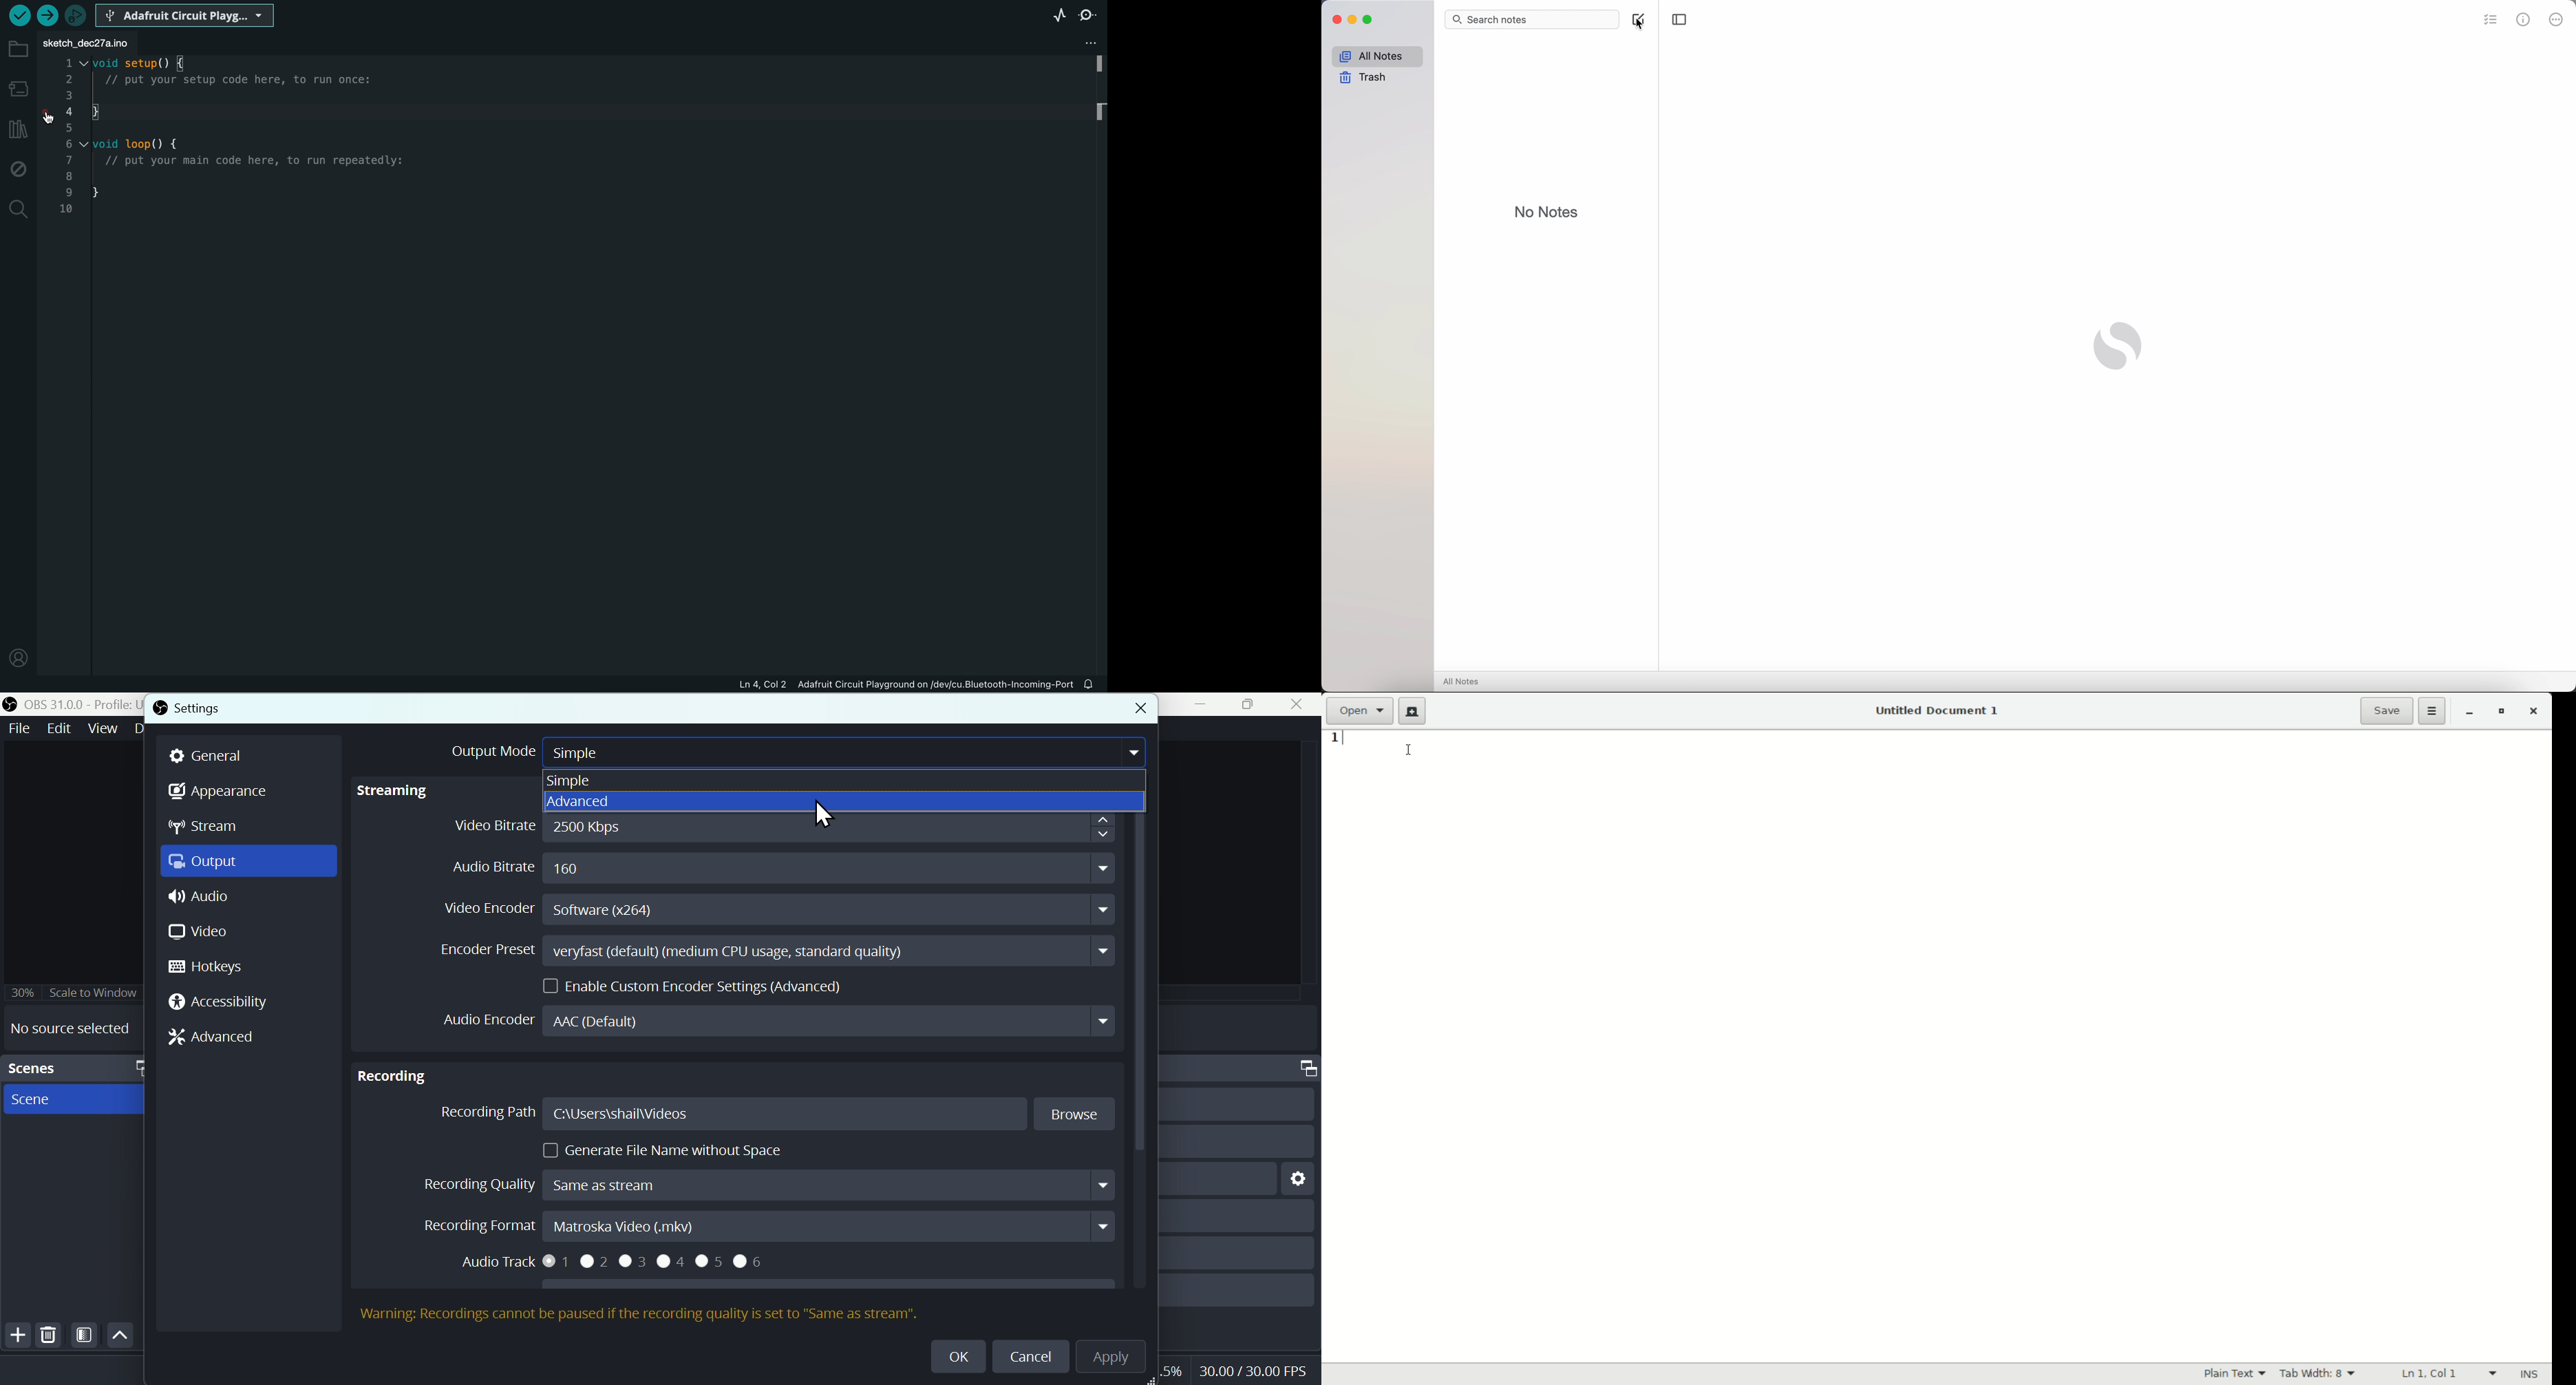  Describe the element at coordinates (767, 1225) in the screenshot. I see `Recording format` at that location.